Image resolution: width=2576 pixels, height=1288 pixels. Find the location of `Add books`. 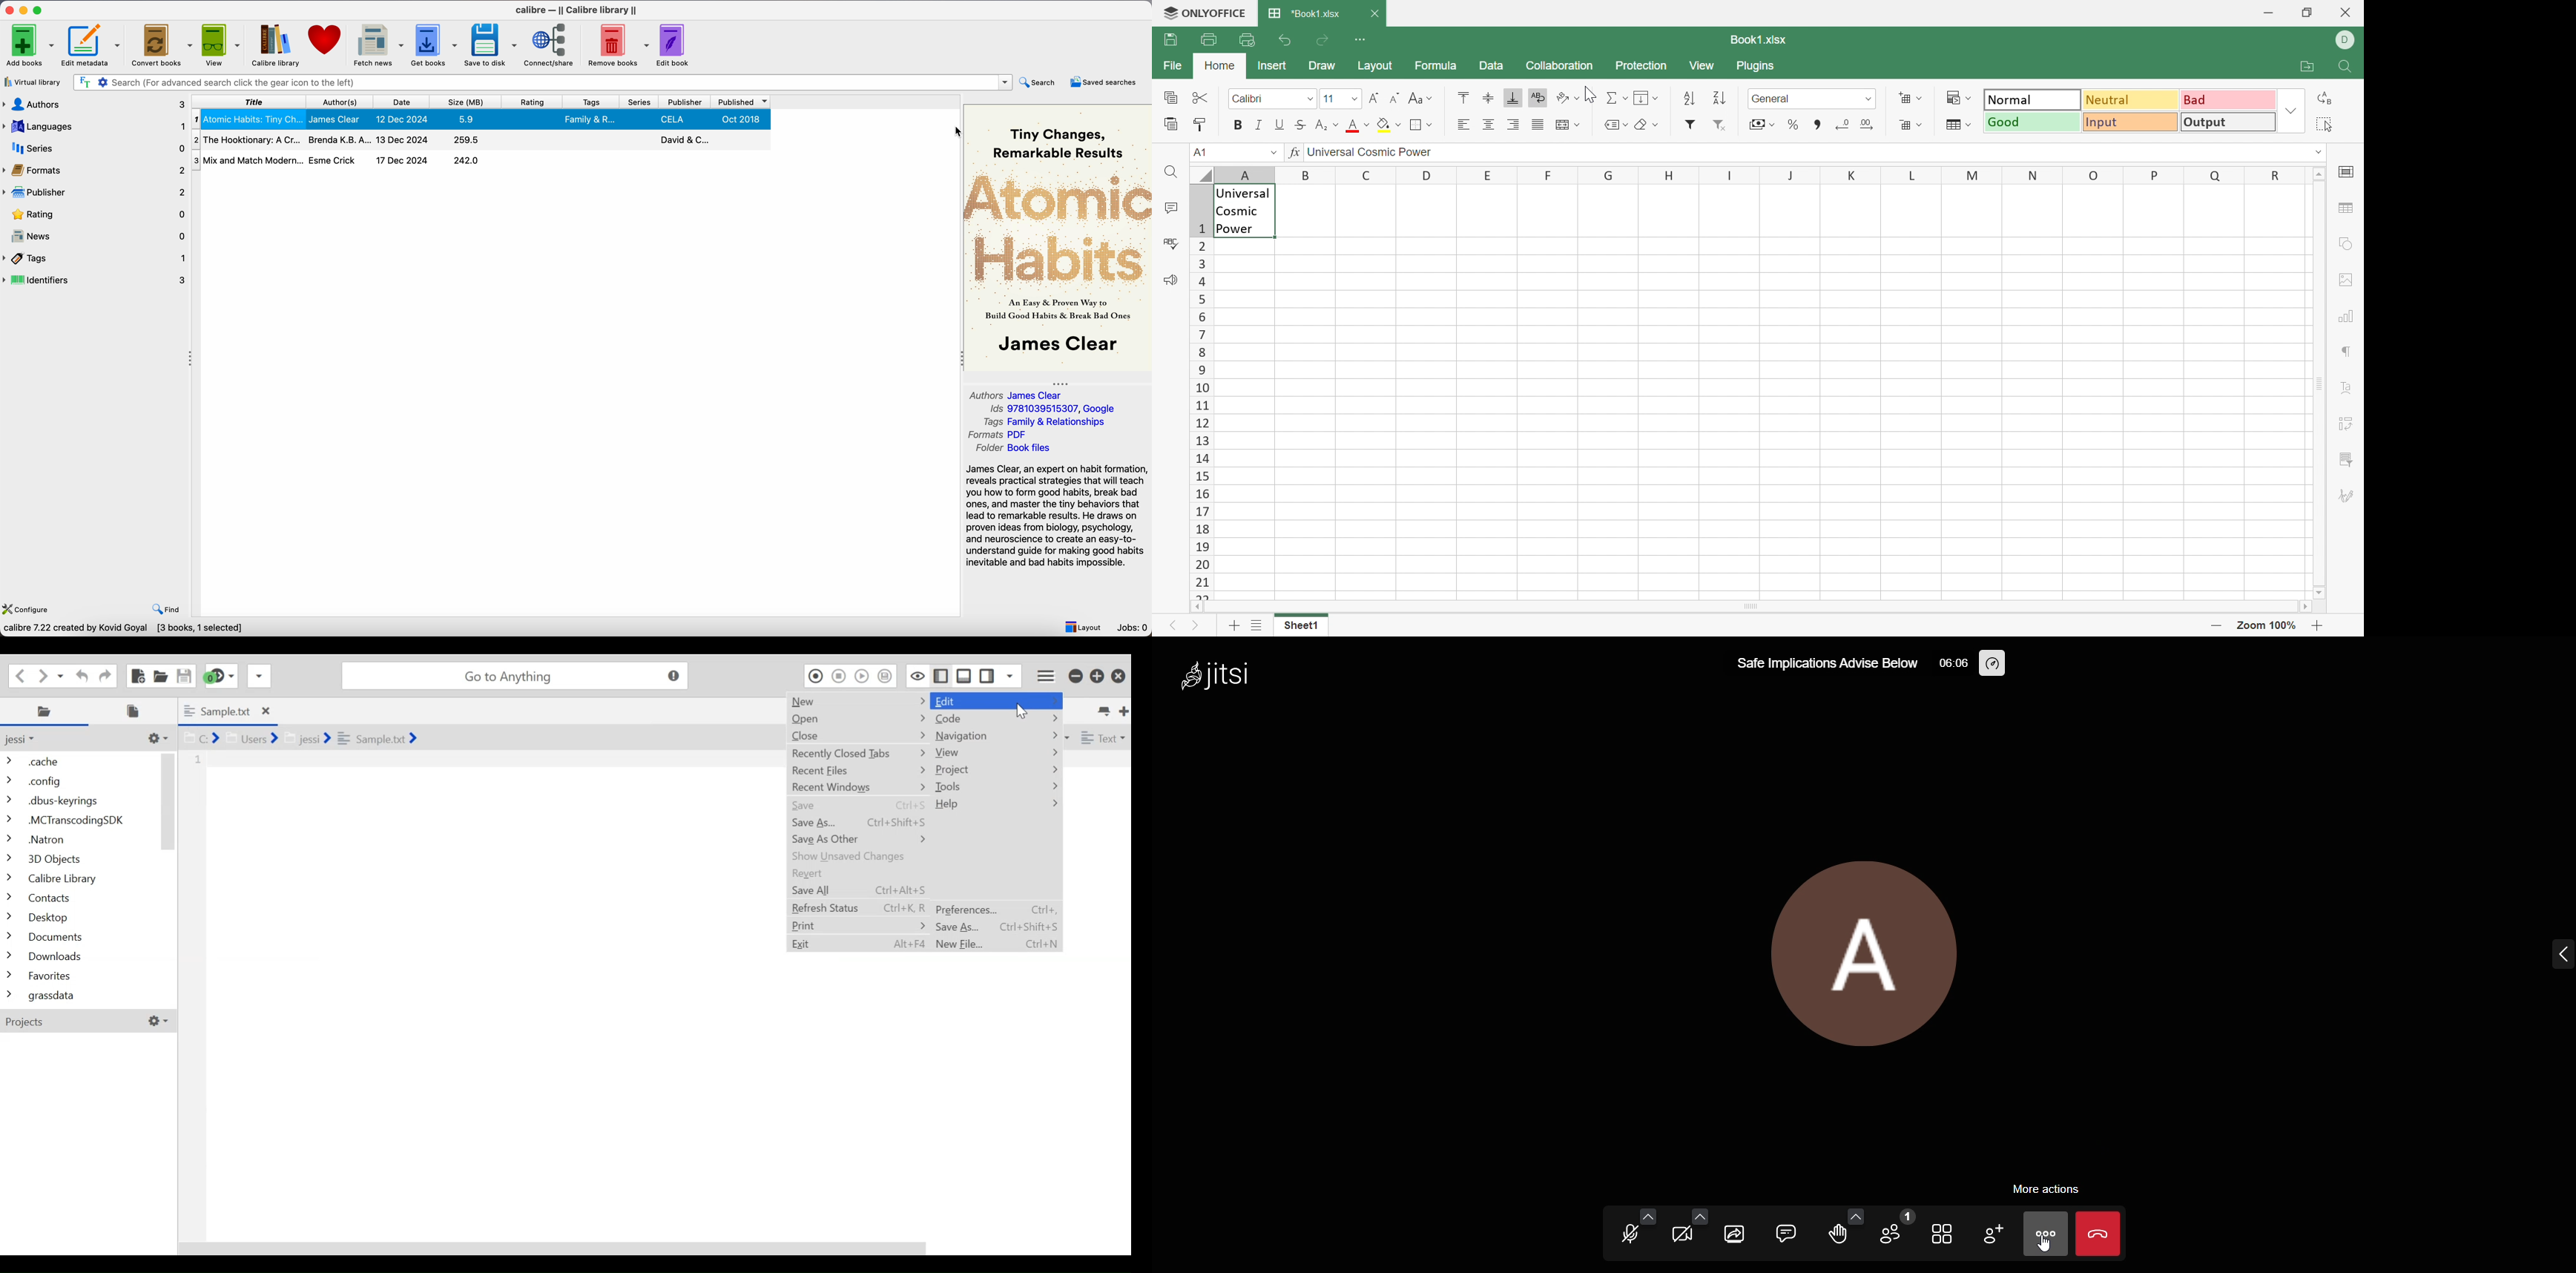

Add books is located at coordinates (29, 45).